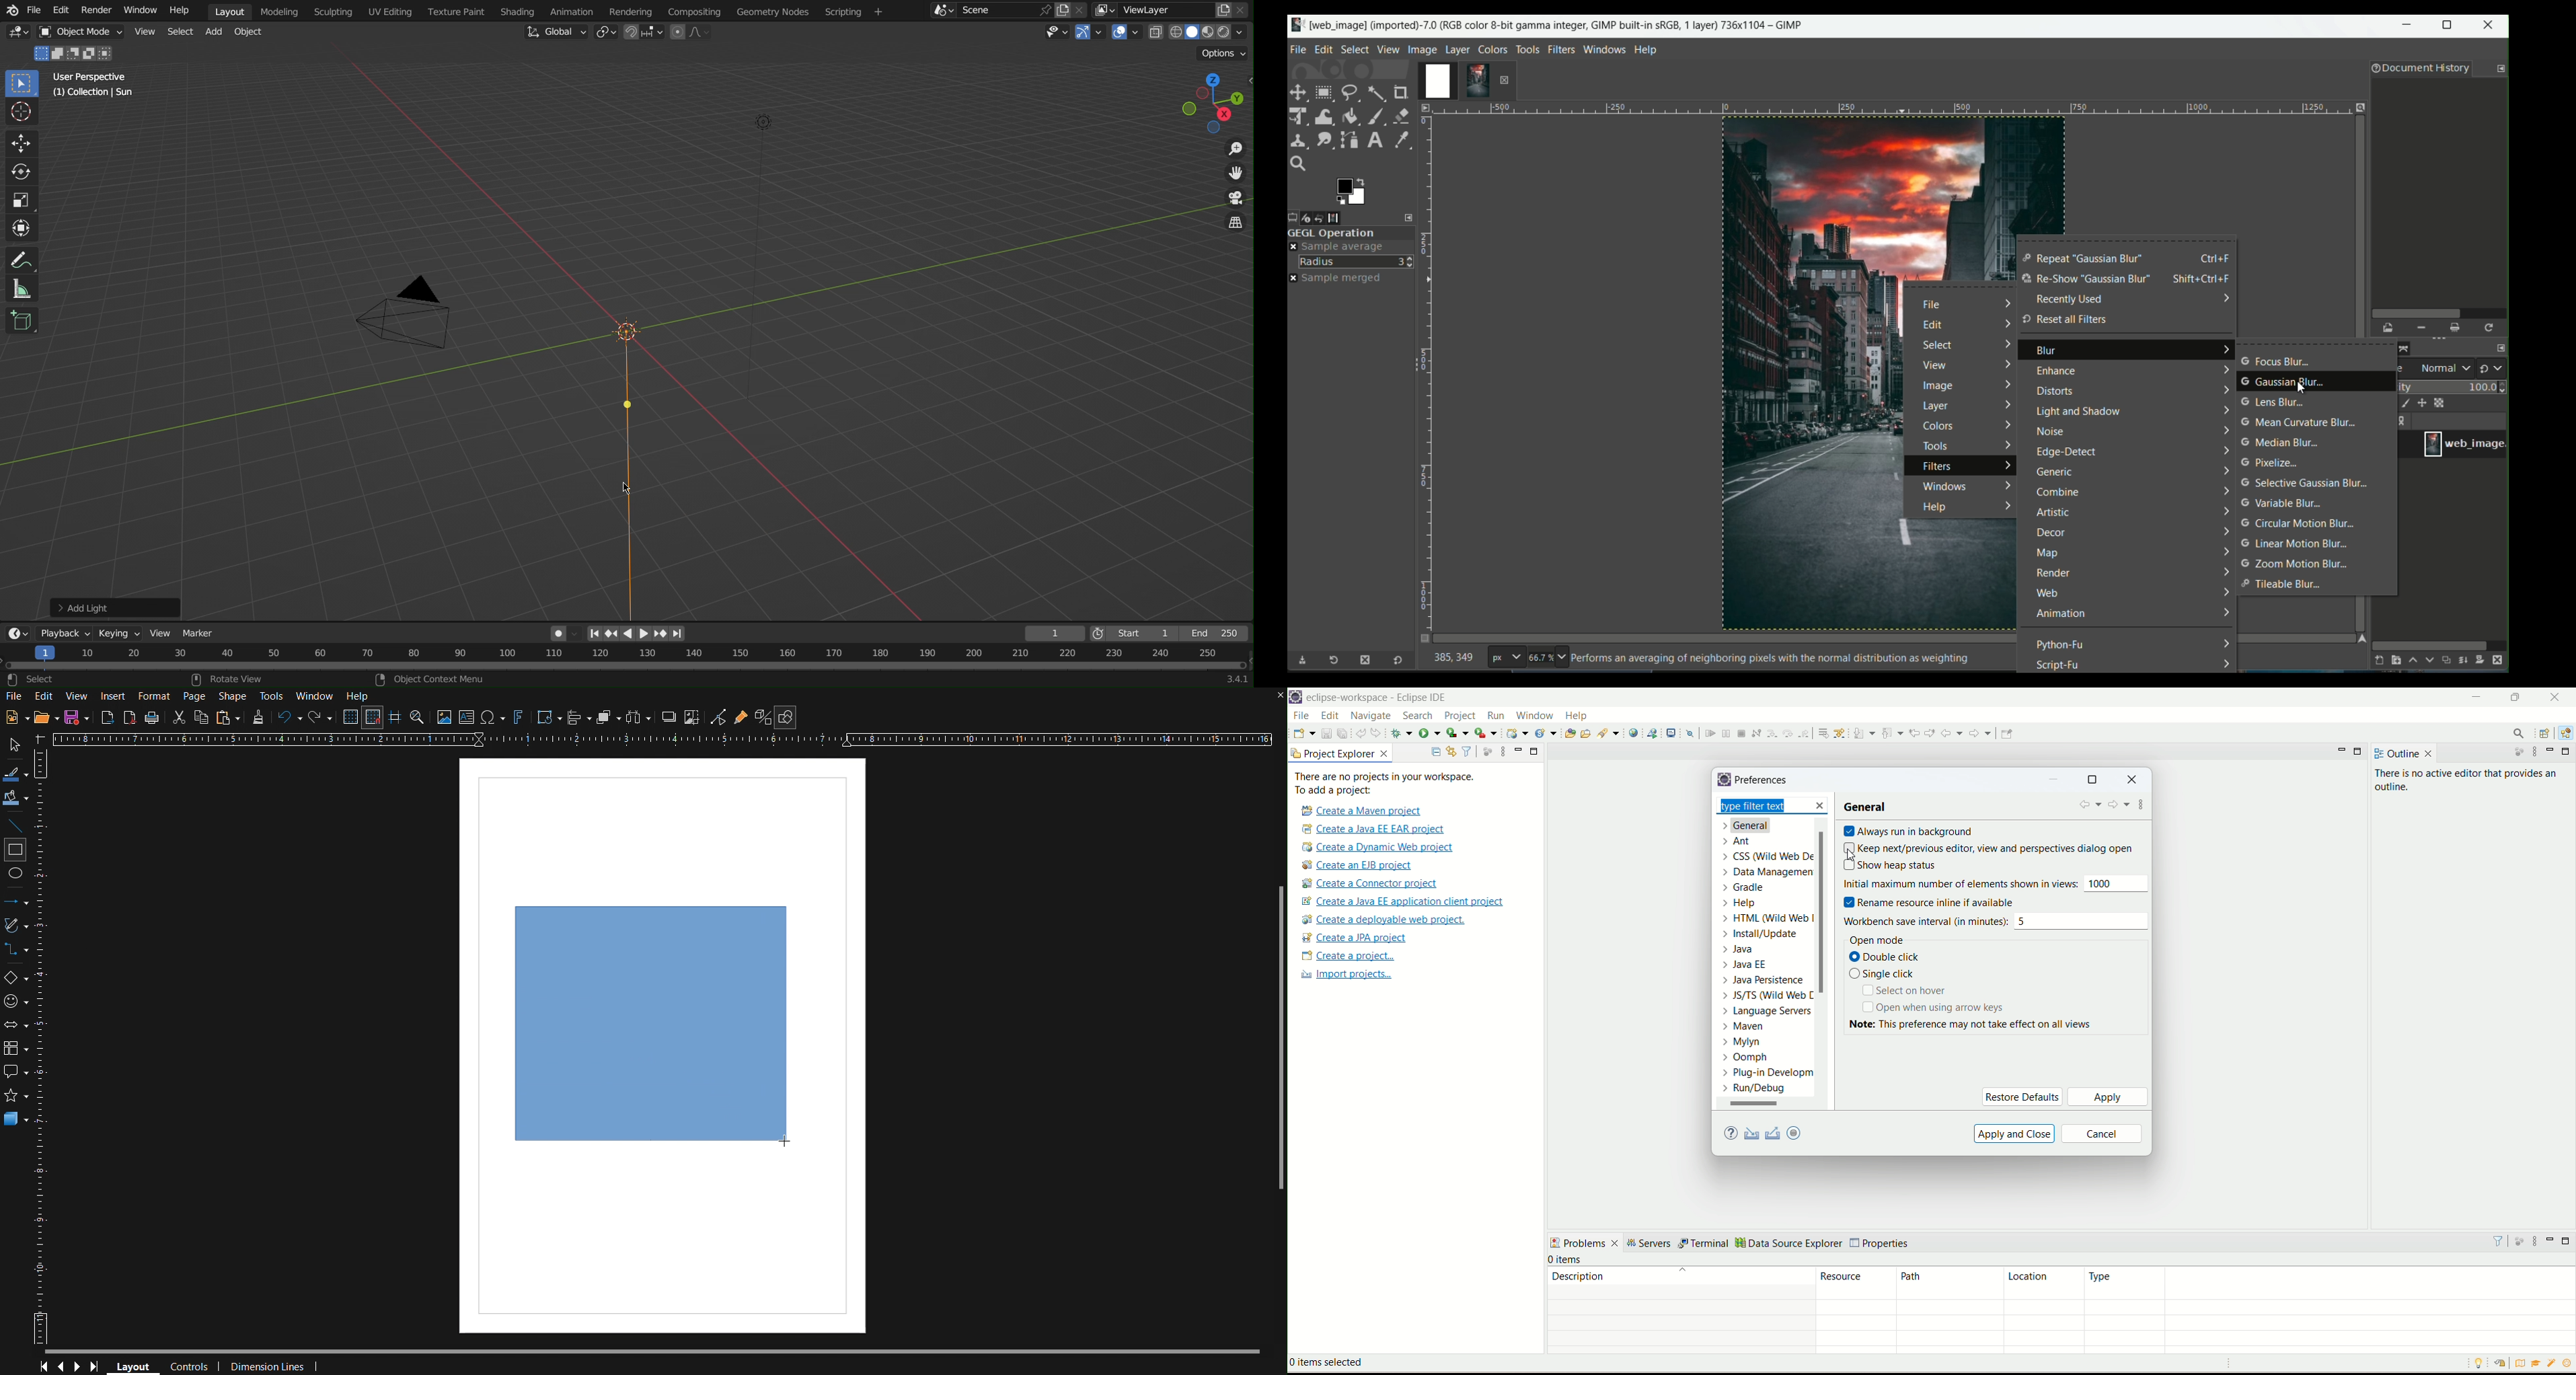  Describe the element at coordinates (1296, 698) in the screenshot. I see `logo` at that location.